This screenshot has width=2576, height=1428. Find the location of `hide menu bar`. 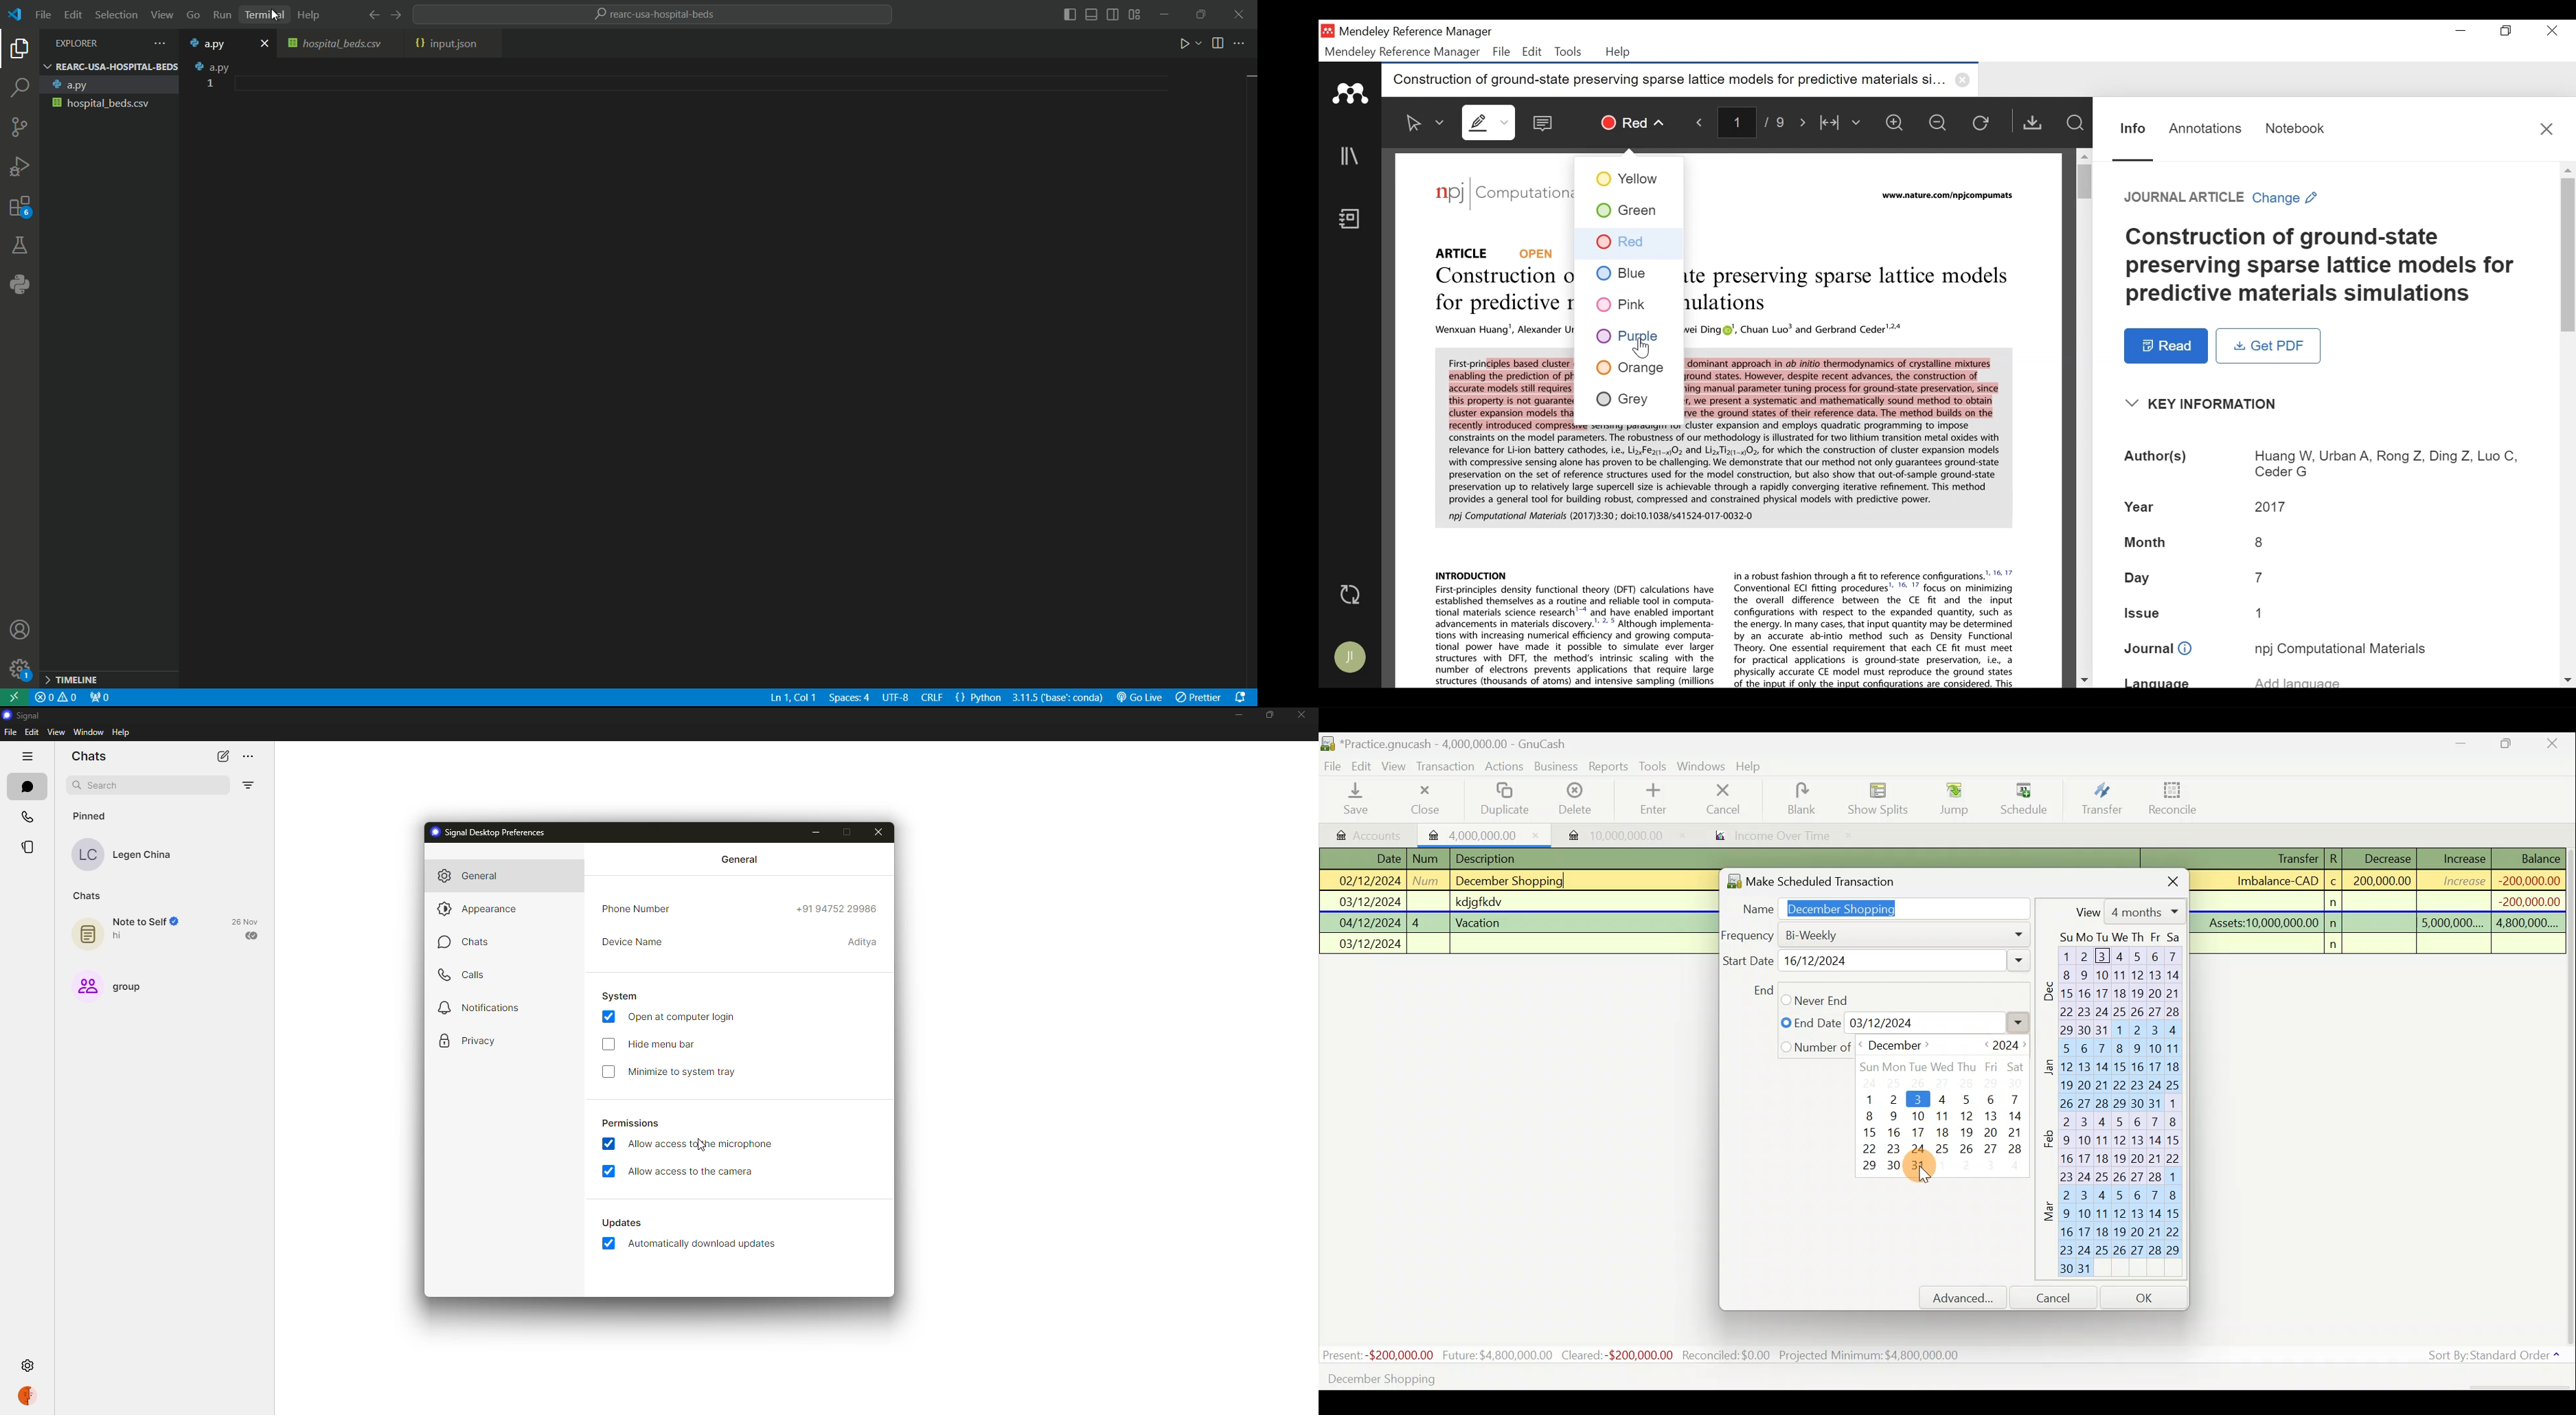

hide menu bar is located at coordinates (663, 1045).